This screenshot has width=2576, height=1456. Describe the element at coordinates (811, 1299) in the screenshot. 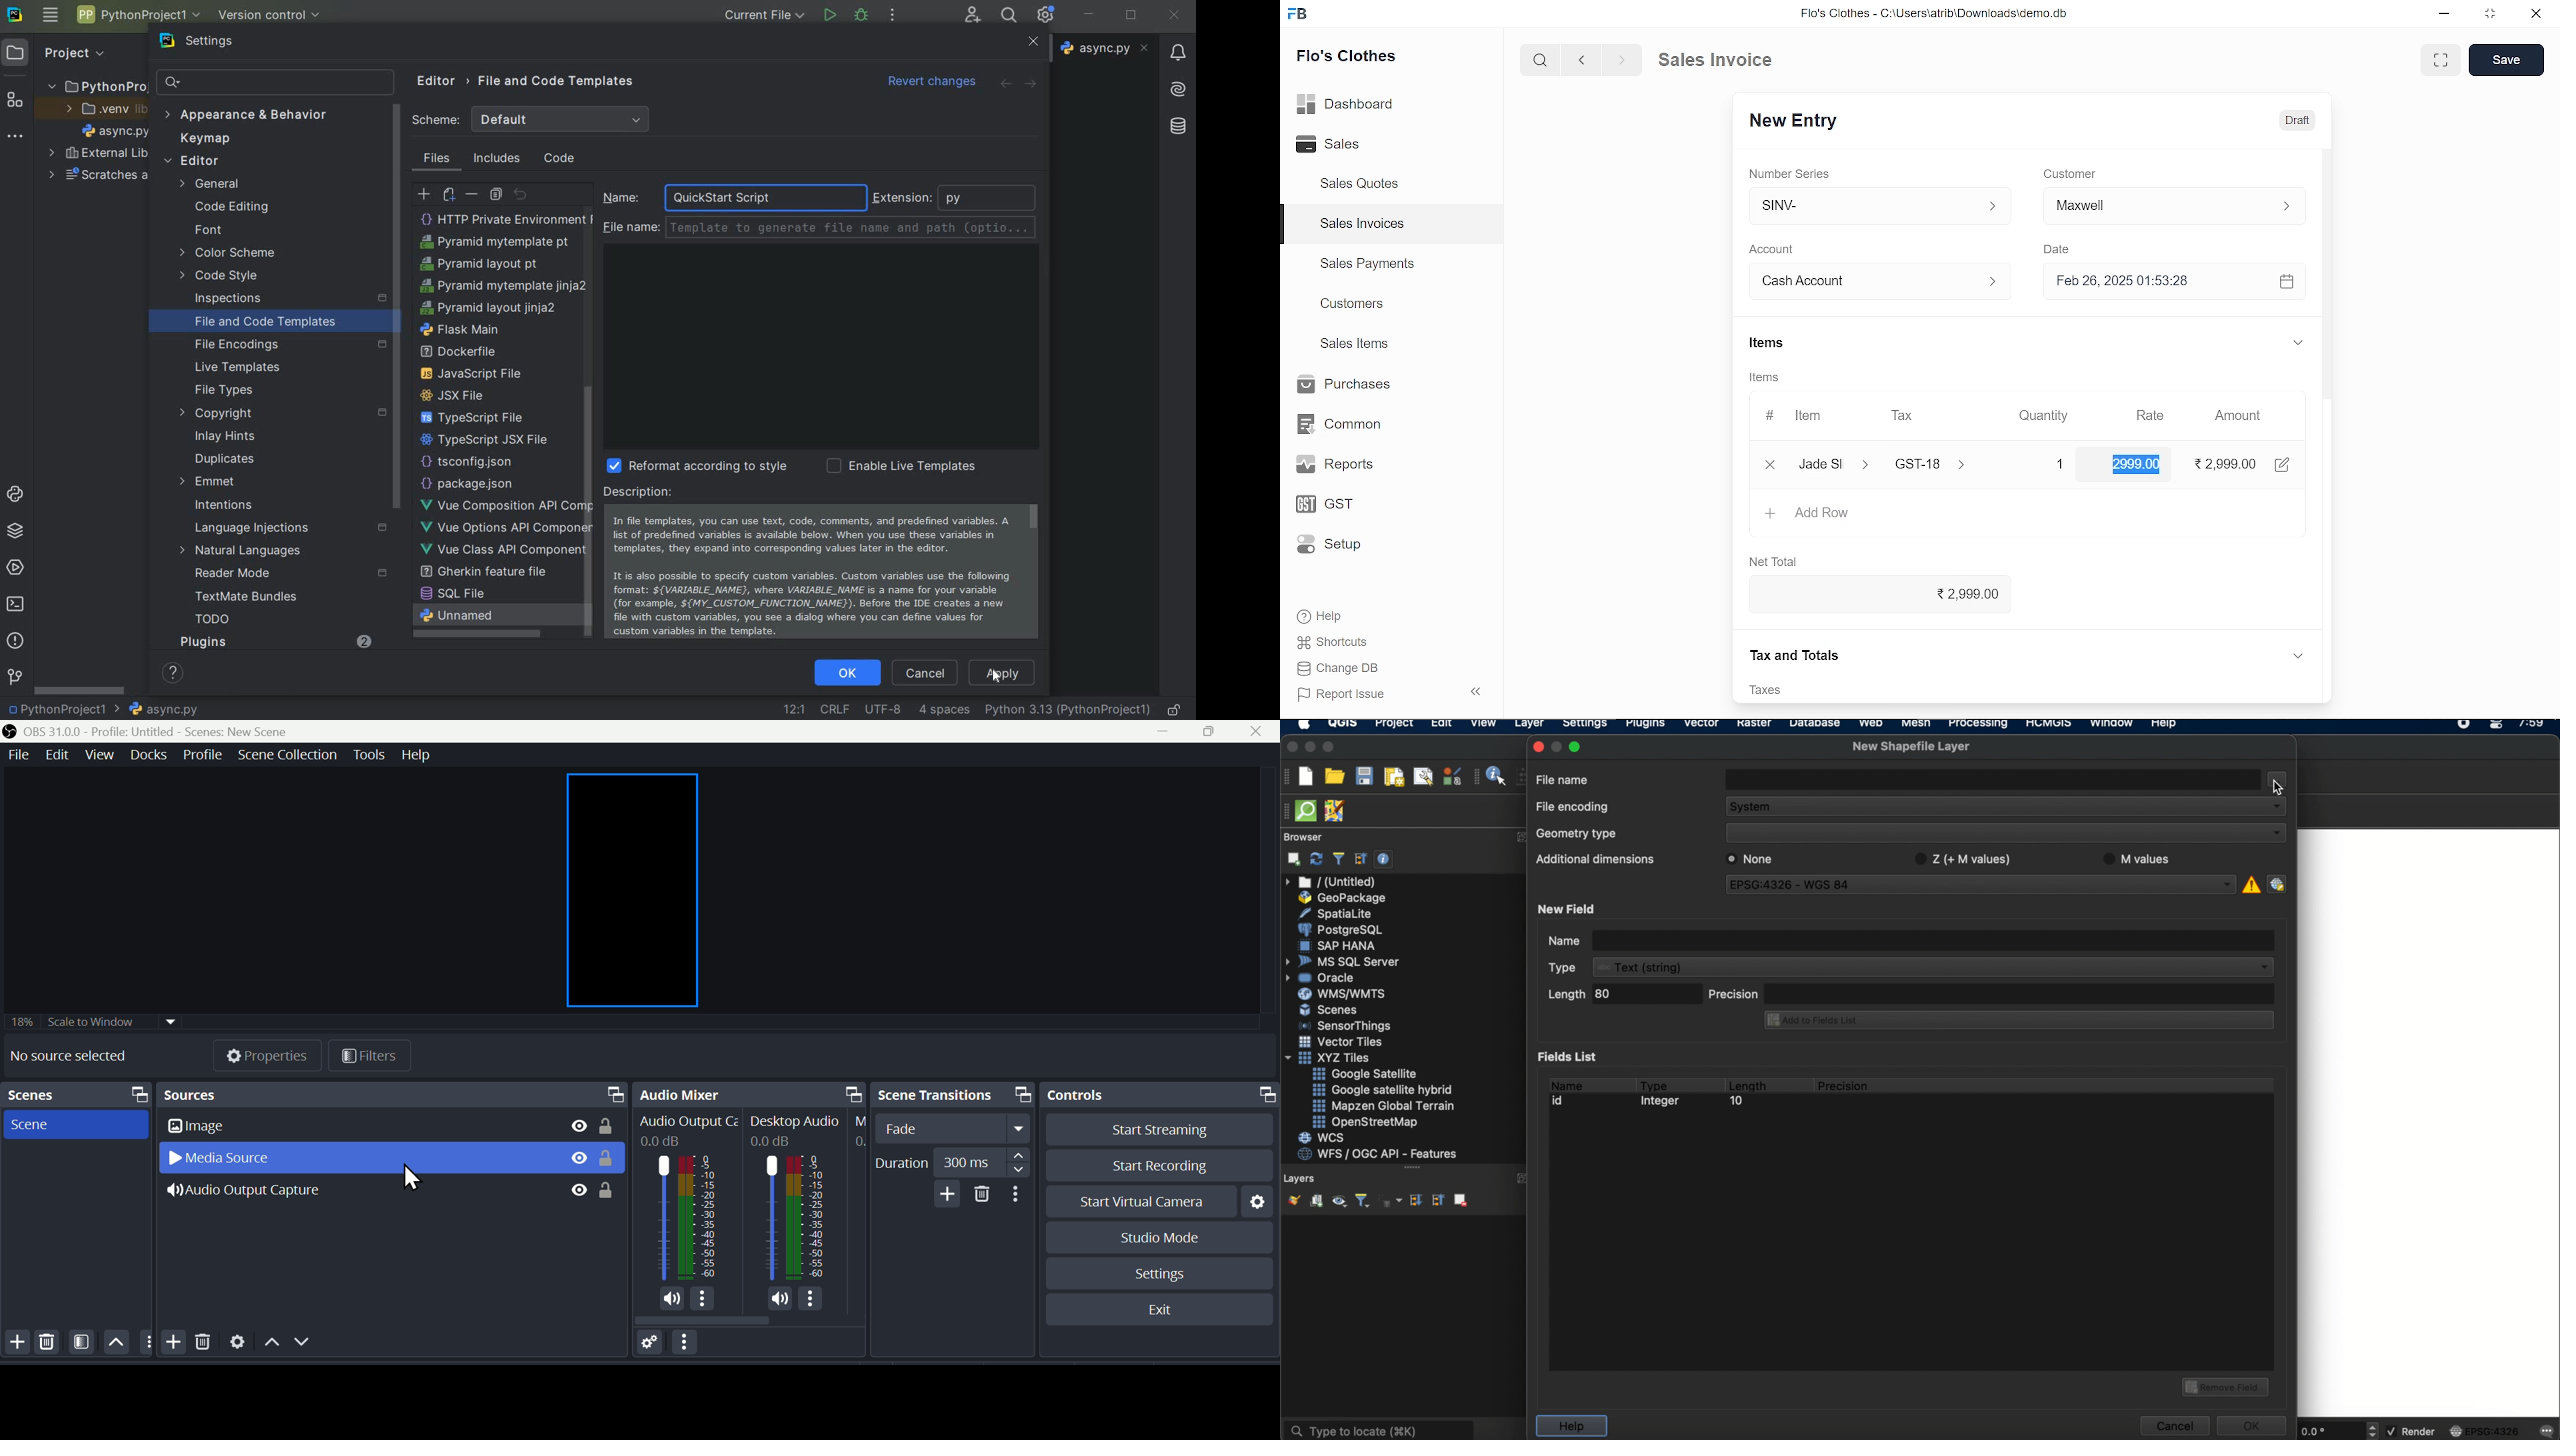

I see `Options` at that location.